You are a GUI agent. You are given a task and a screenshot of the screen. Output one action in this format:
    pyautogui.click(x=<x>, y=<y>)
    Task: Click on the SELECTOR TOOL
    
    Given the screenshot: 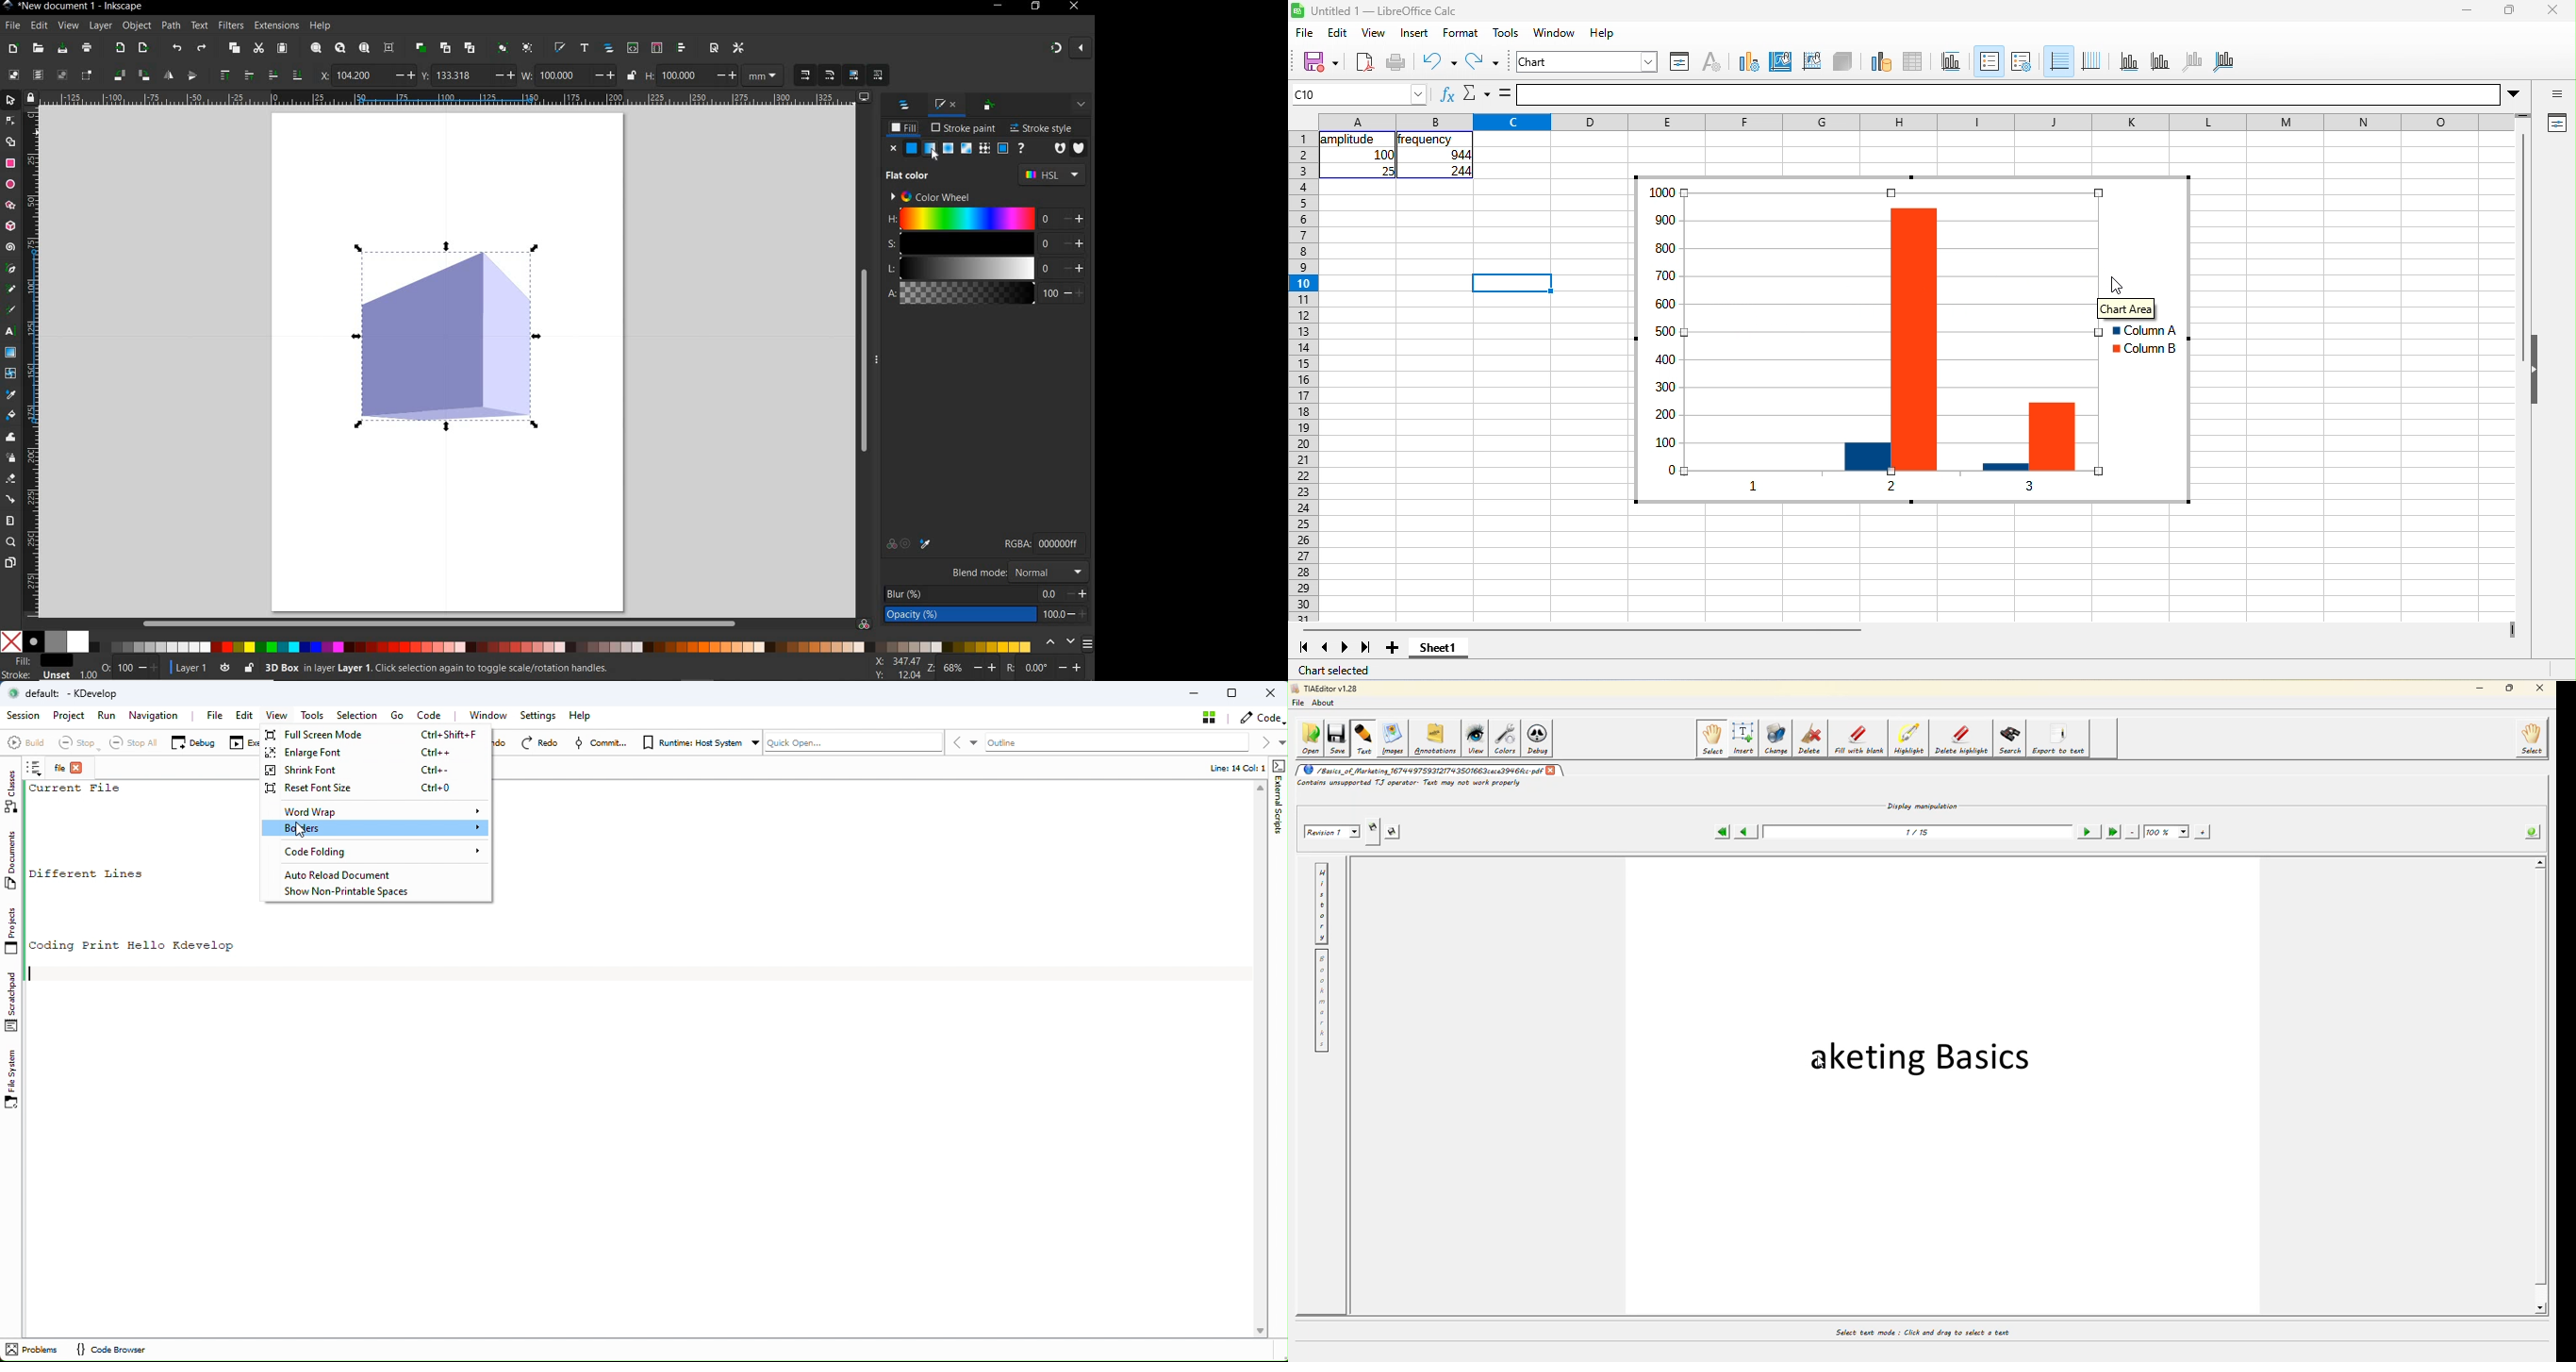 What is the action you would take?
    pyautogui.click(x=10, y=100)
    